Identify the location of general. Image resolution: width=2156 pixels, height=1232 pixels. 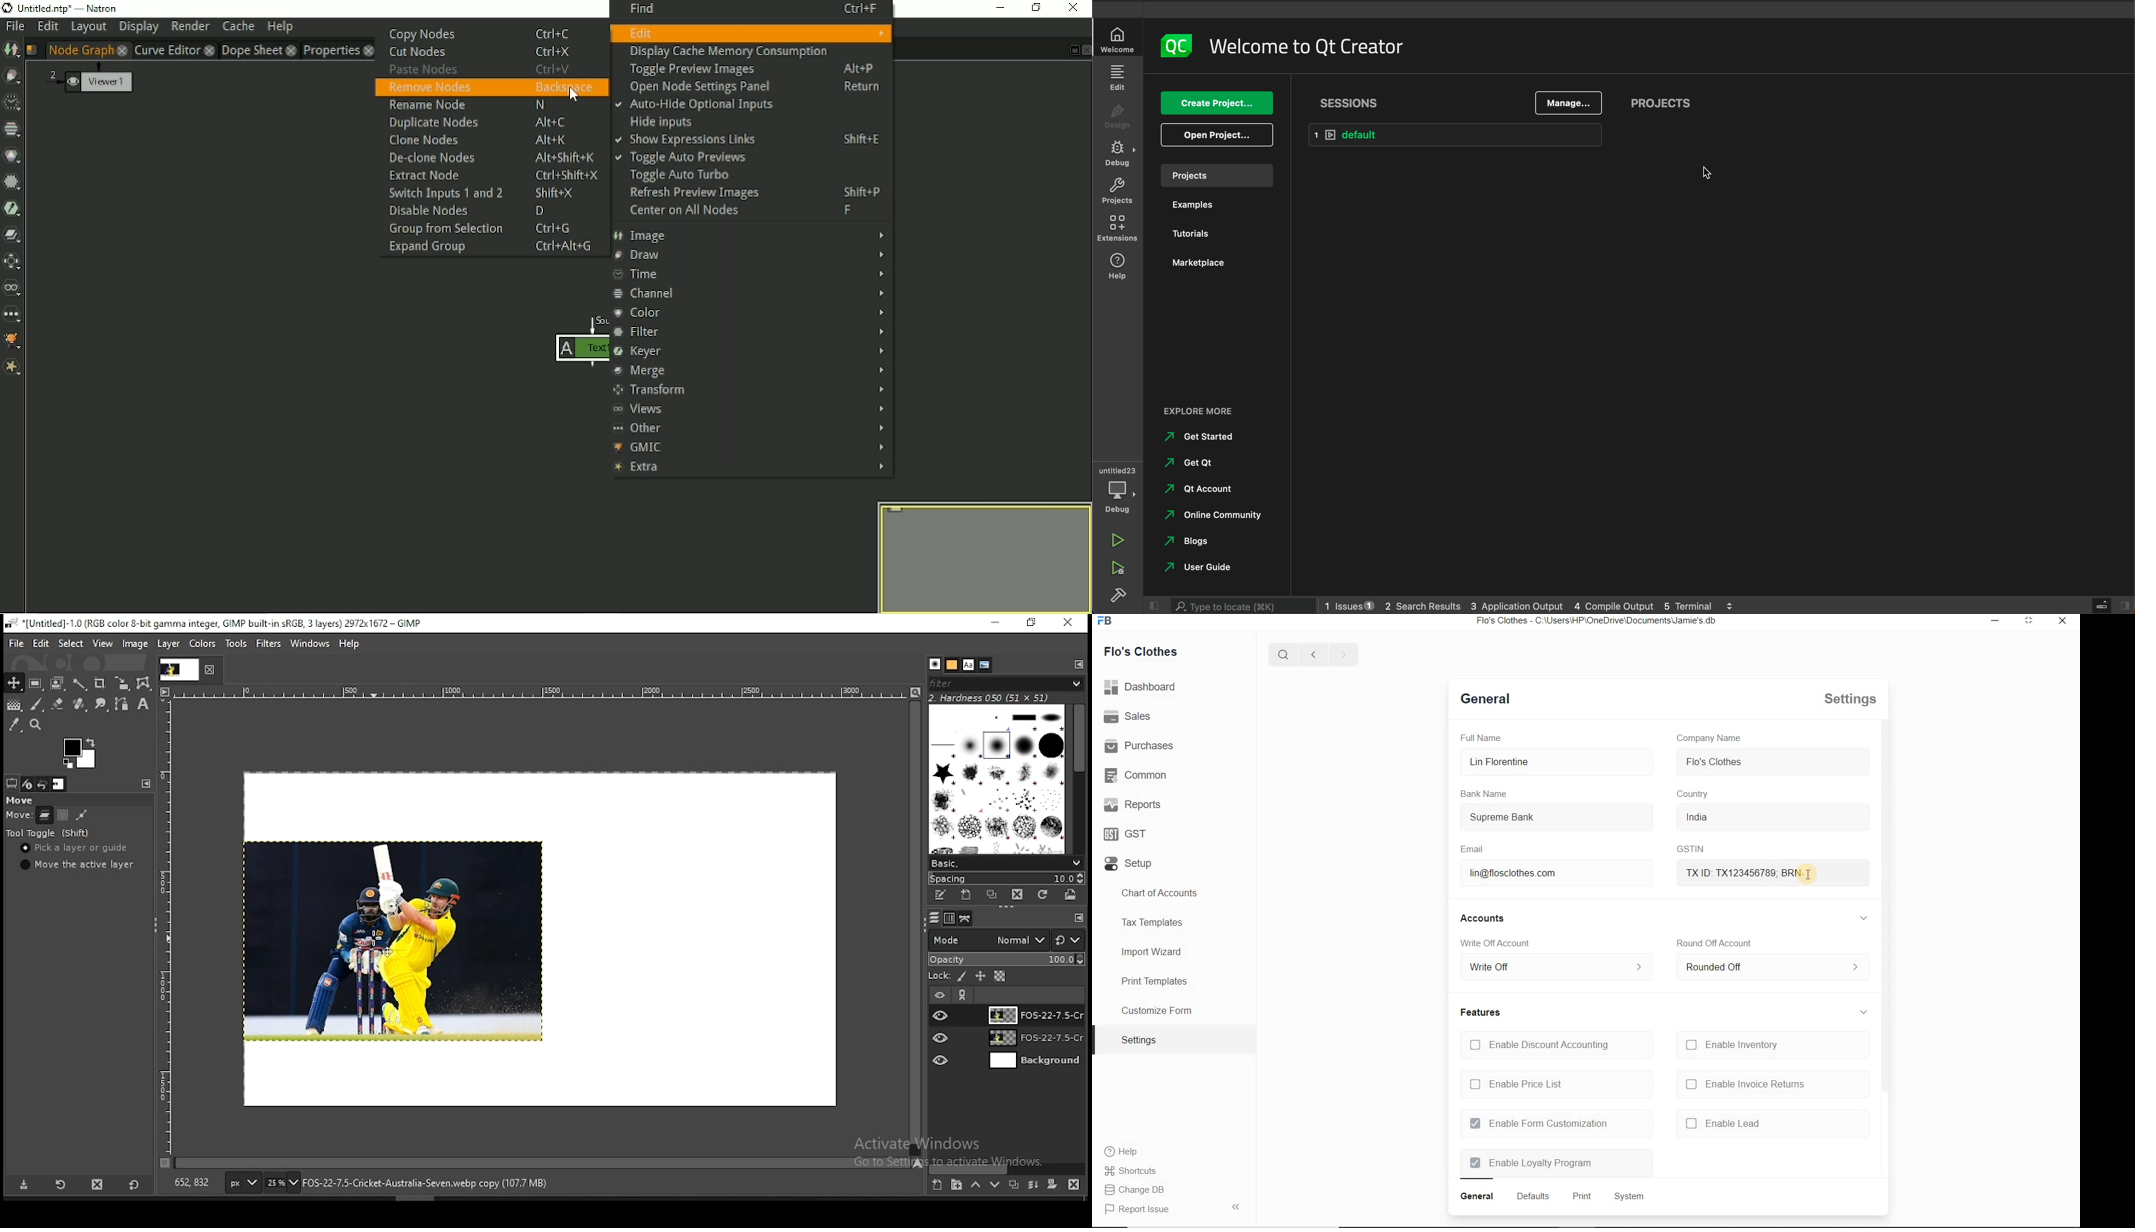
(1487, 701).